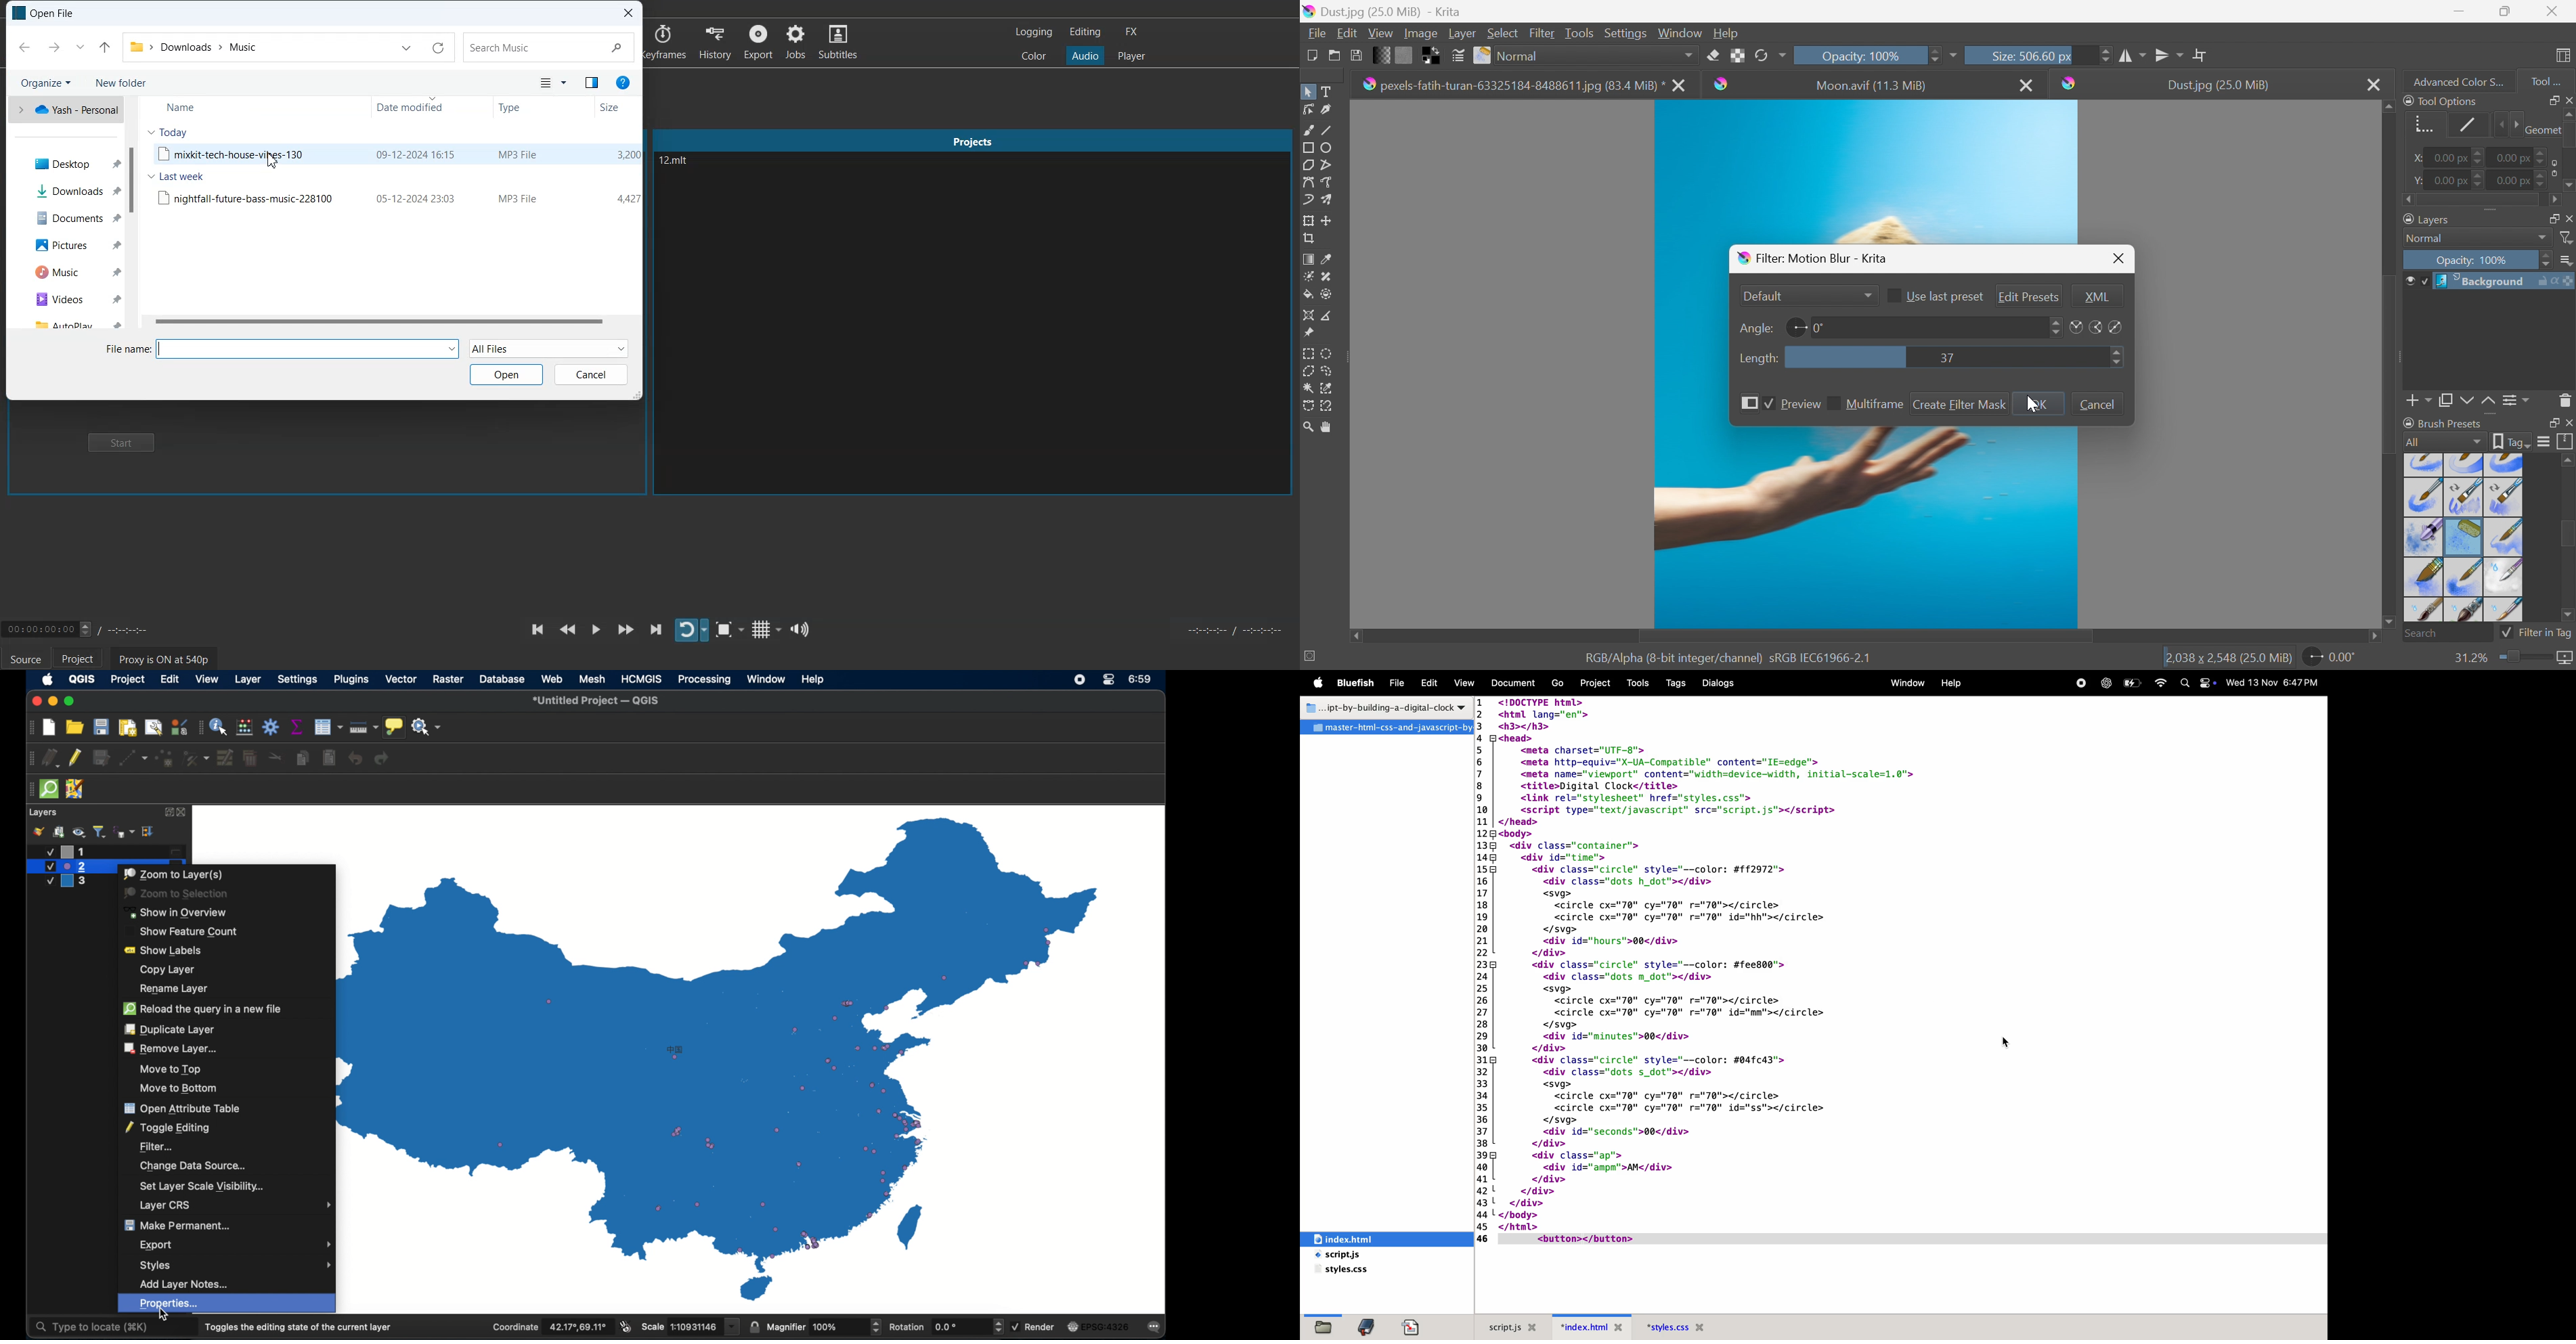 This screenshot has width=2576, height=1344. What do you see at coordinates (1110, 679) in the screenshot?
I see `control center` at bounding box center [1110, 679].